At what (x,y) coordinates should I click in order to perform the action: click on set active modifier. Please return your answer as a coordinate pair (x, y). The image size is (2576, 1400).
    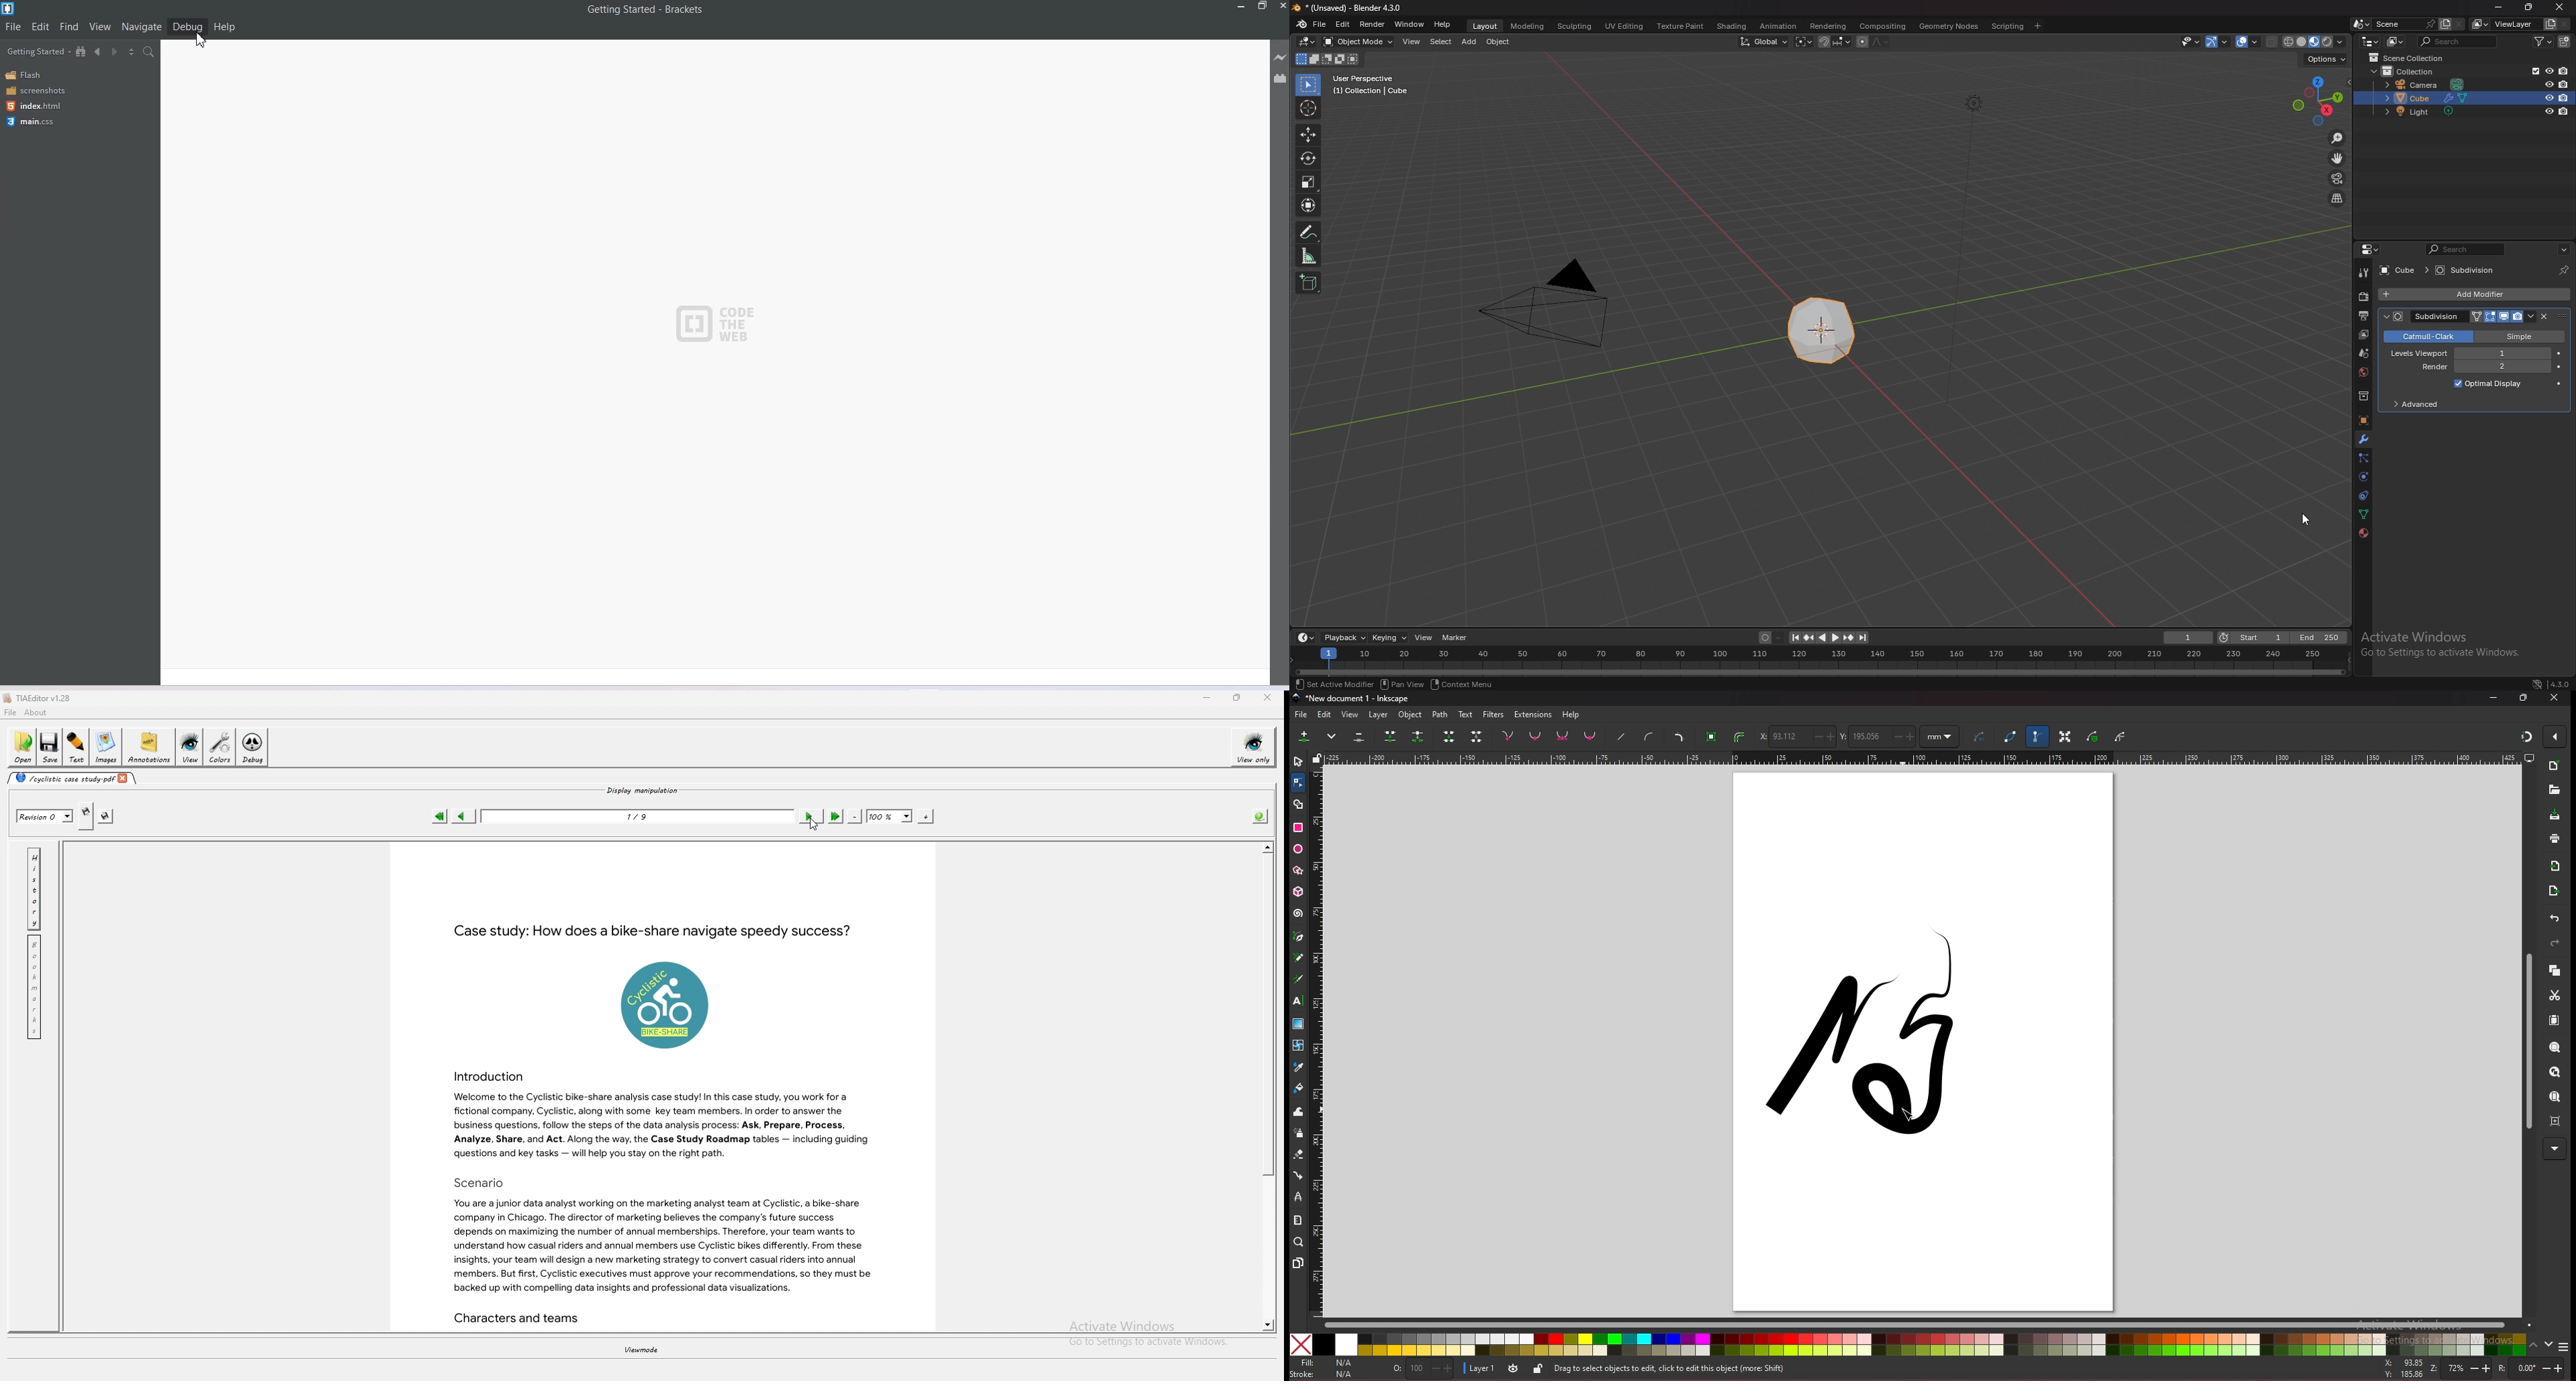
    Looking at the image, I should click on (1334, 684).